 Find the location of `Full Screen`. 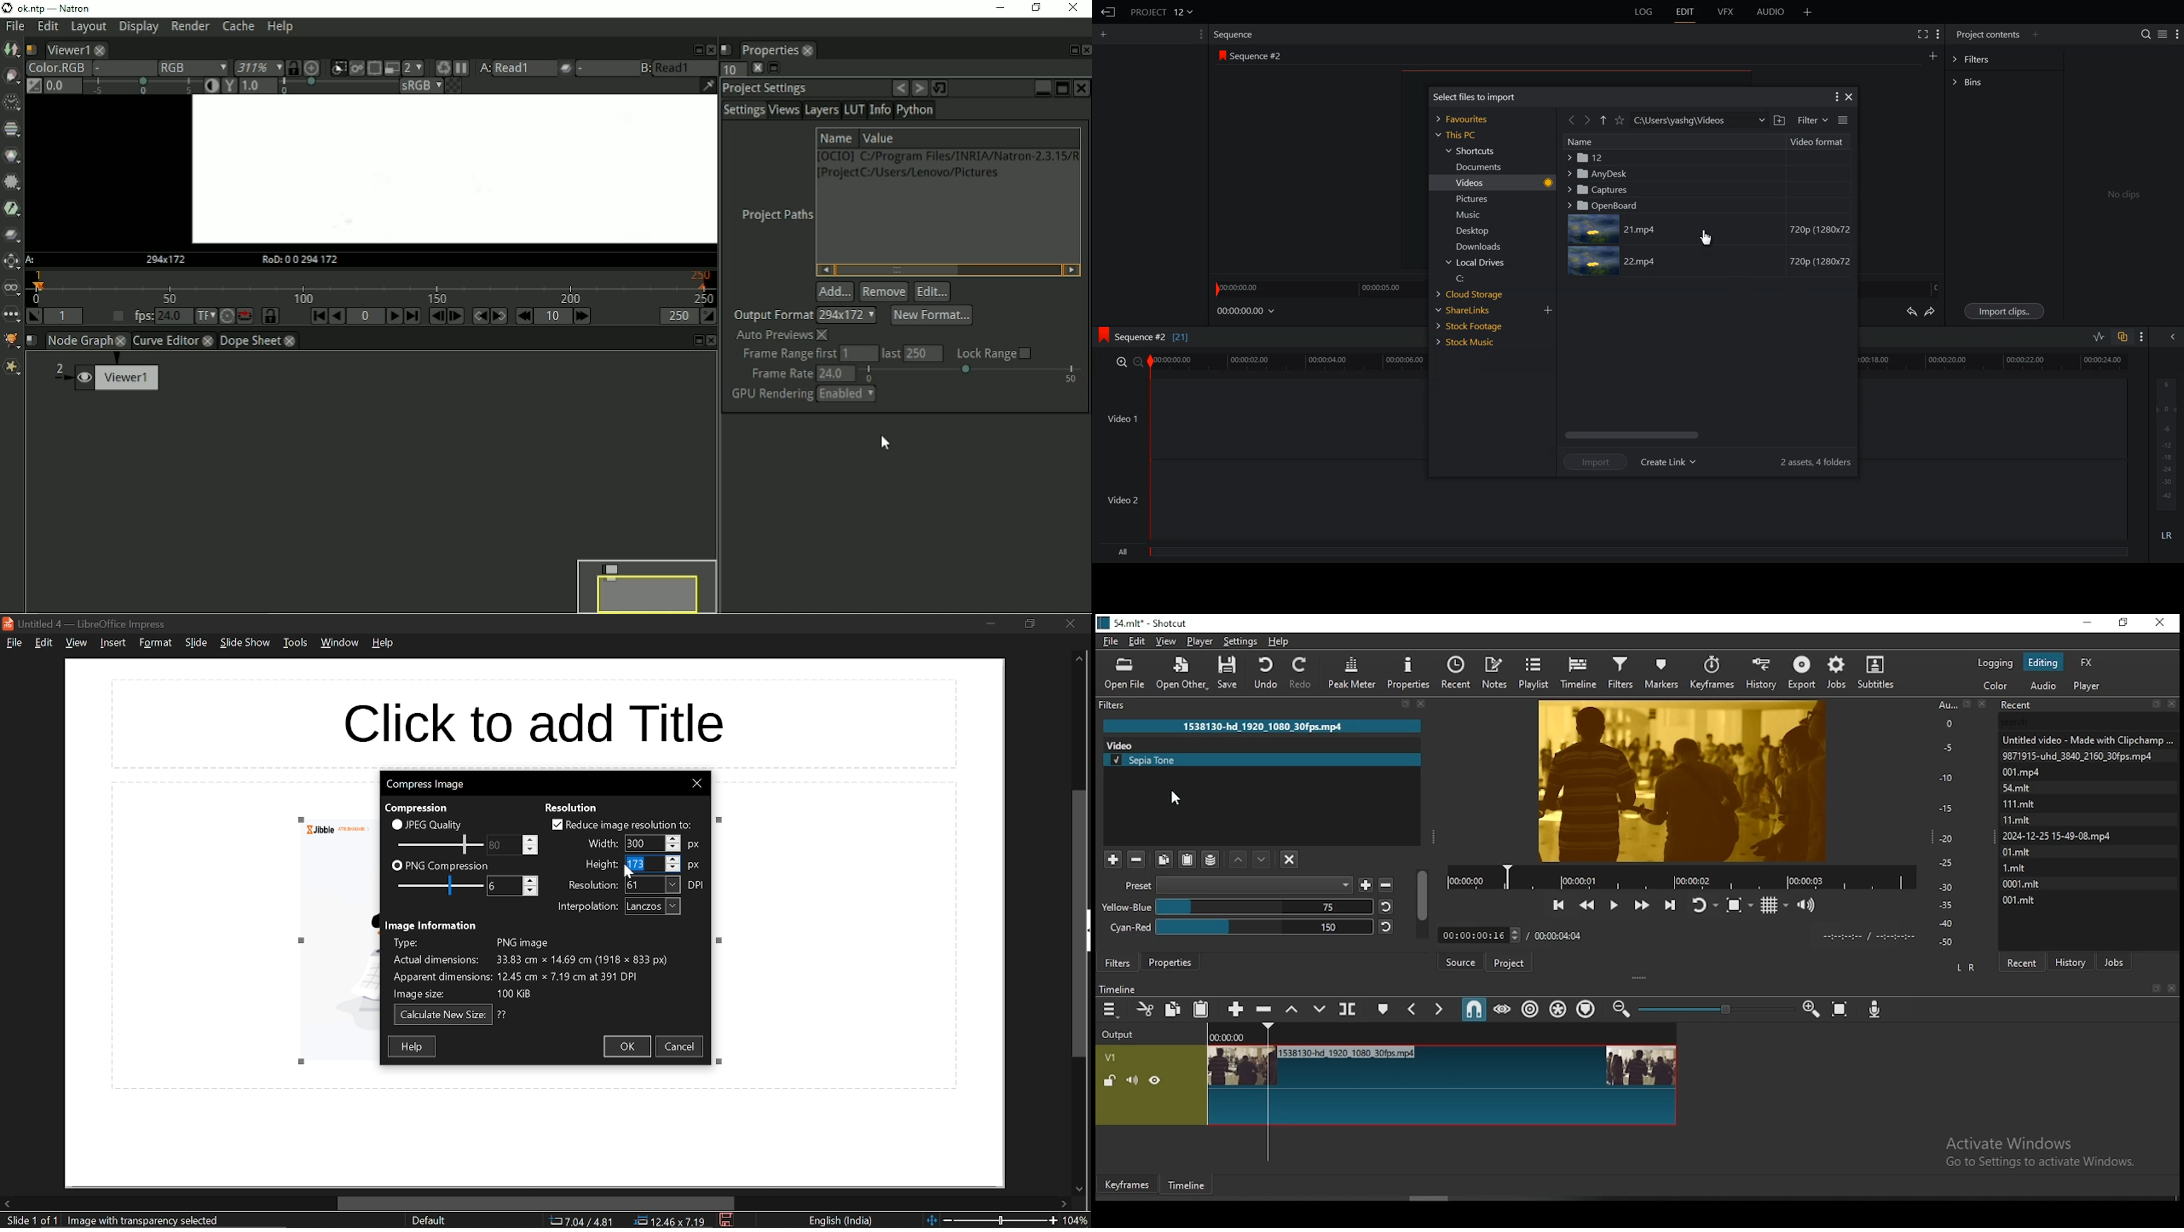

Full Screen is located at coordinates (1924, 34).